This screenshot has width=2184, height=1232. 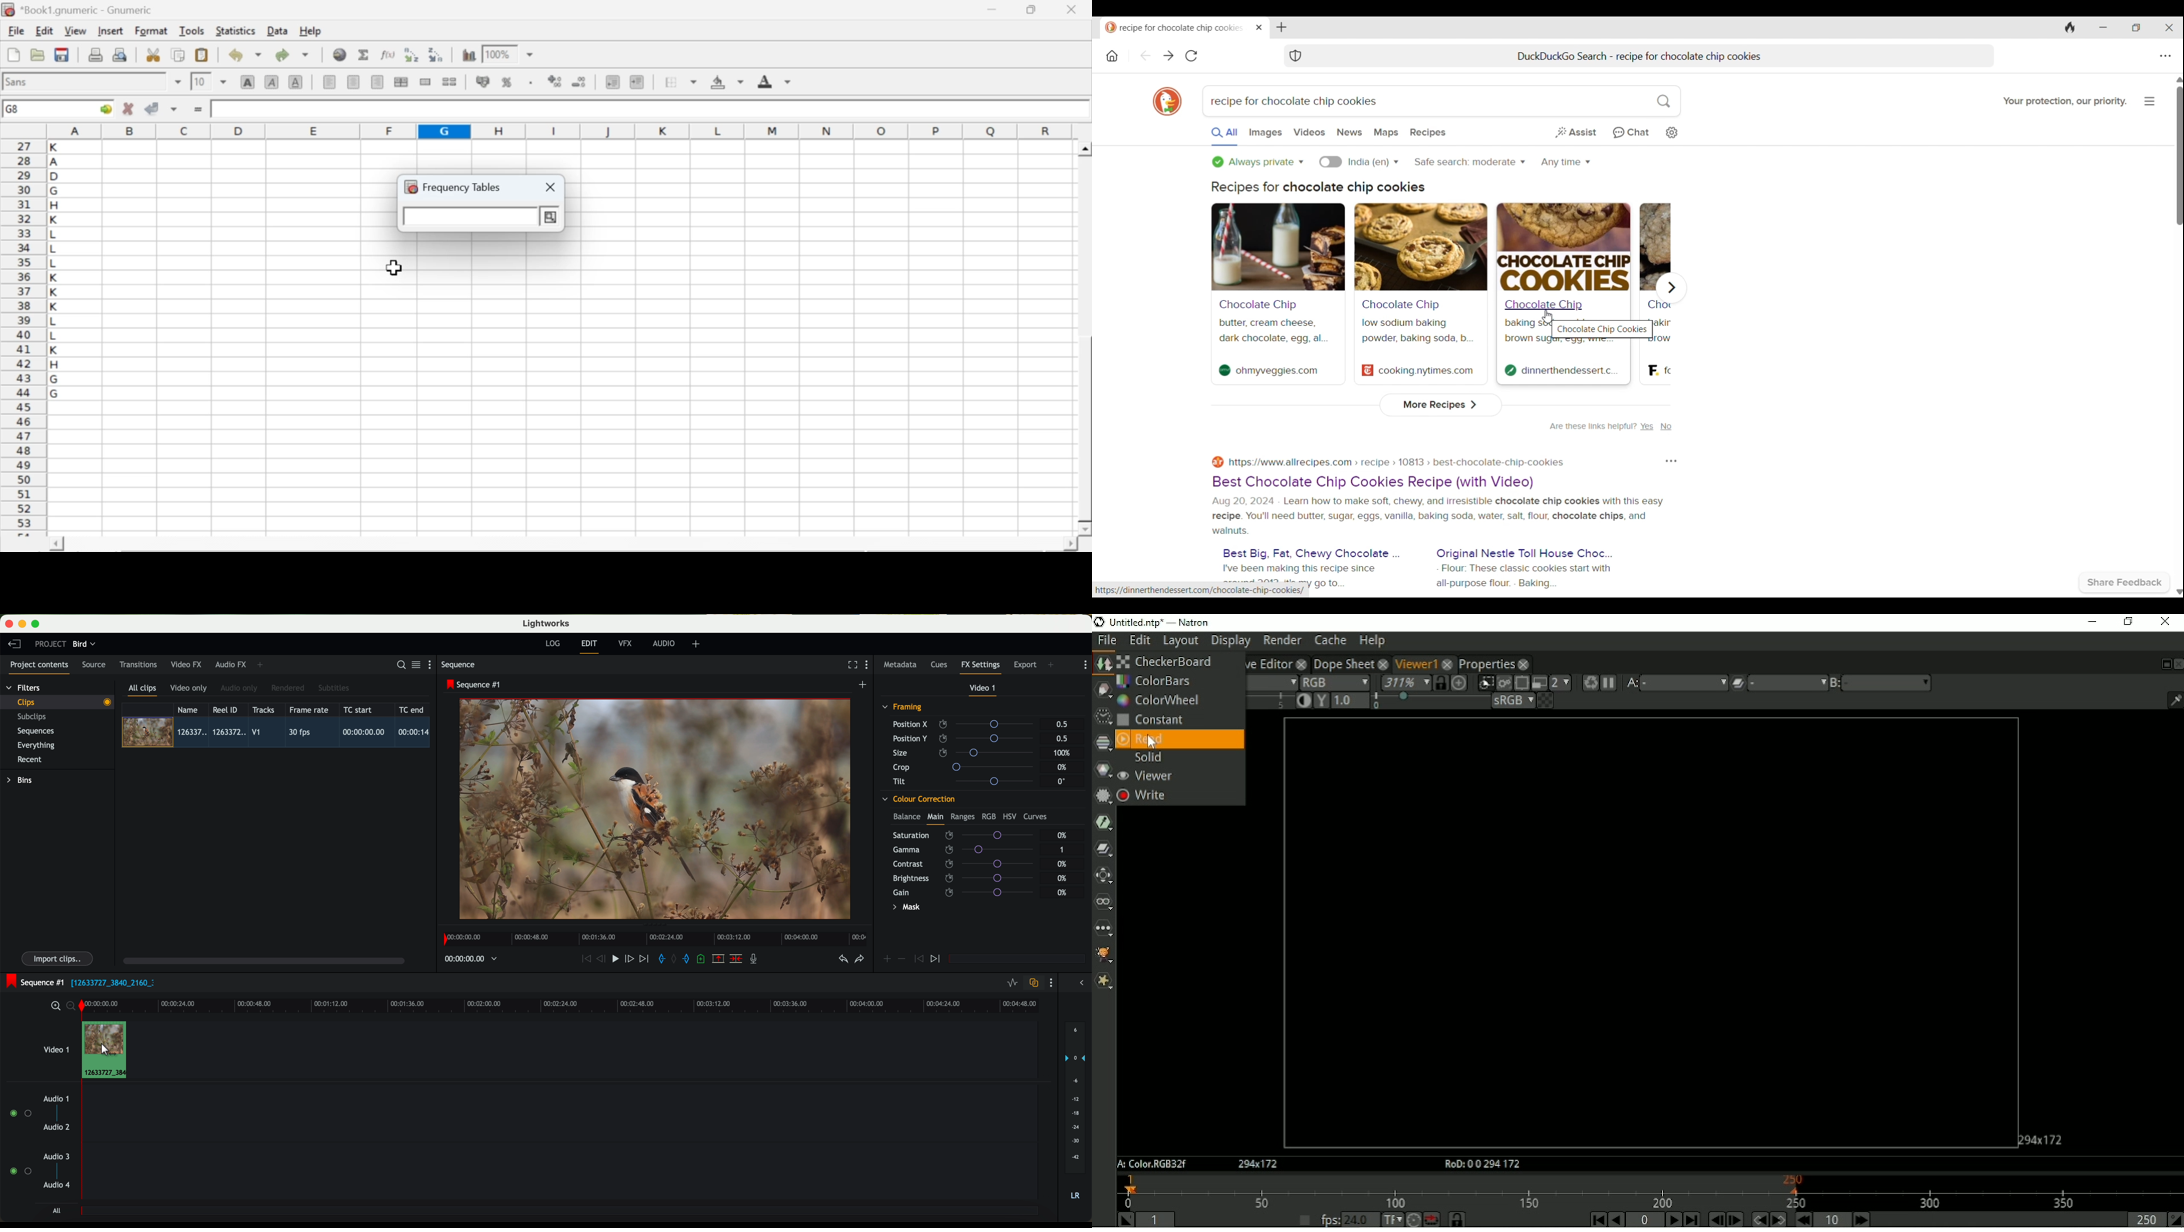 I want to click on background, so click(x=729, y=82).